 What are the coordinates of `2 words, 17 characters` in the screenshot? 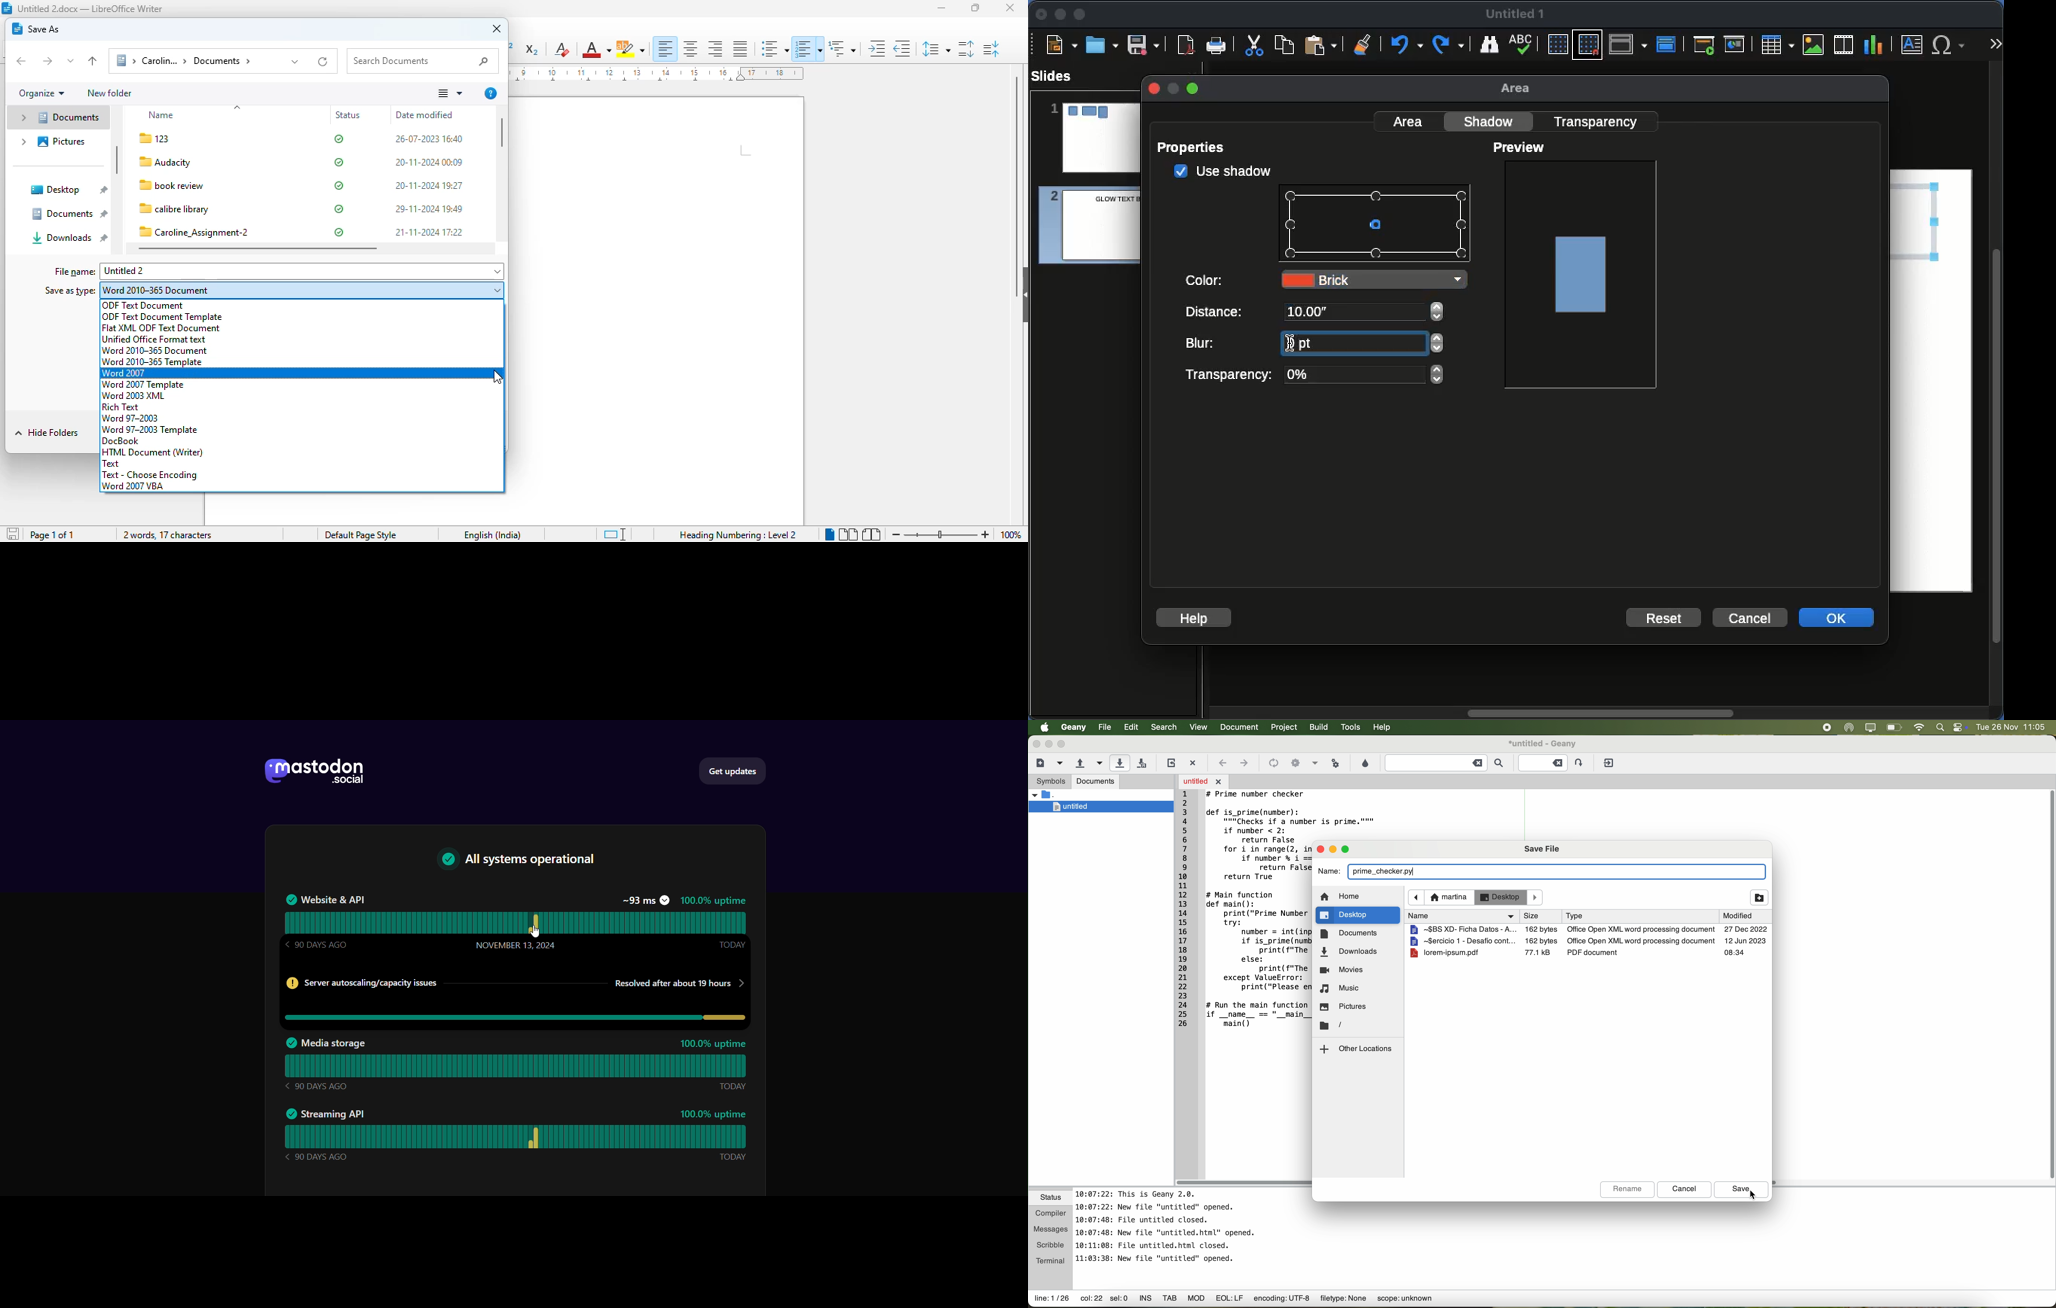 It's located at (168, 536).